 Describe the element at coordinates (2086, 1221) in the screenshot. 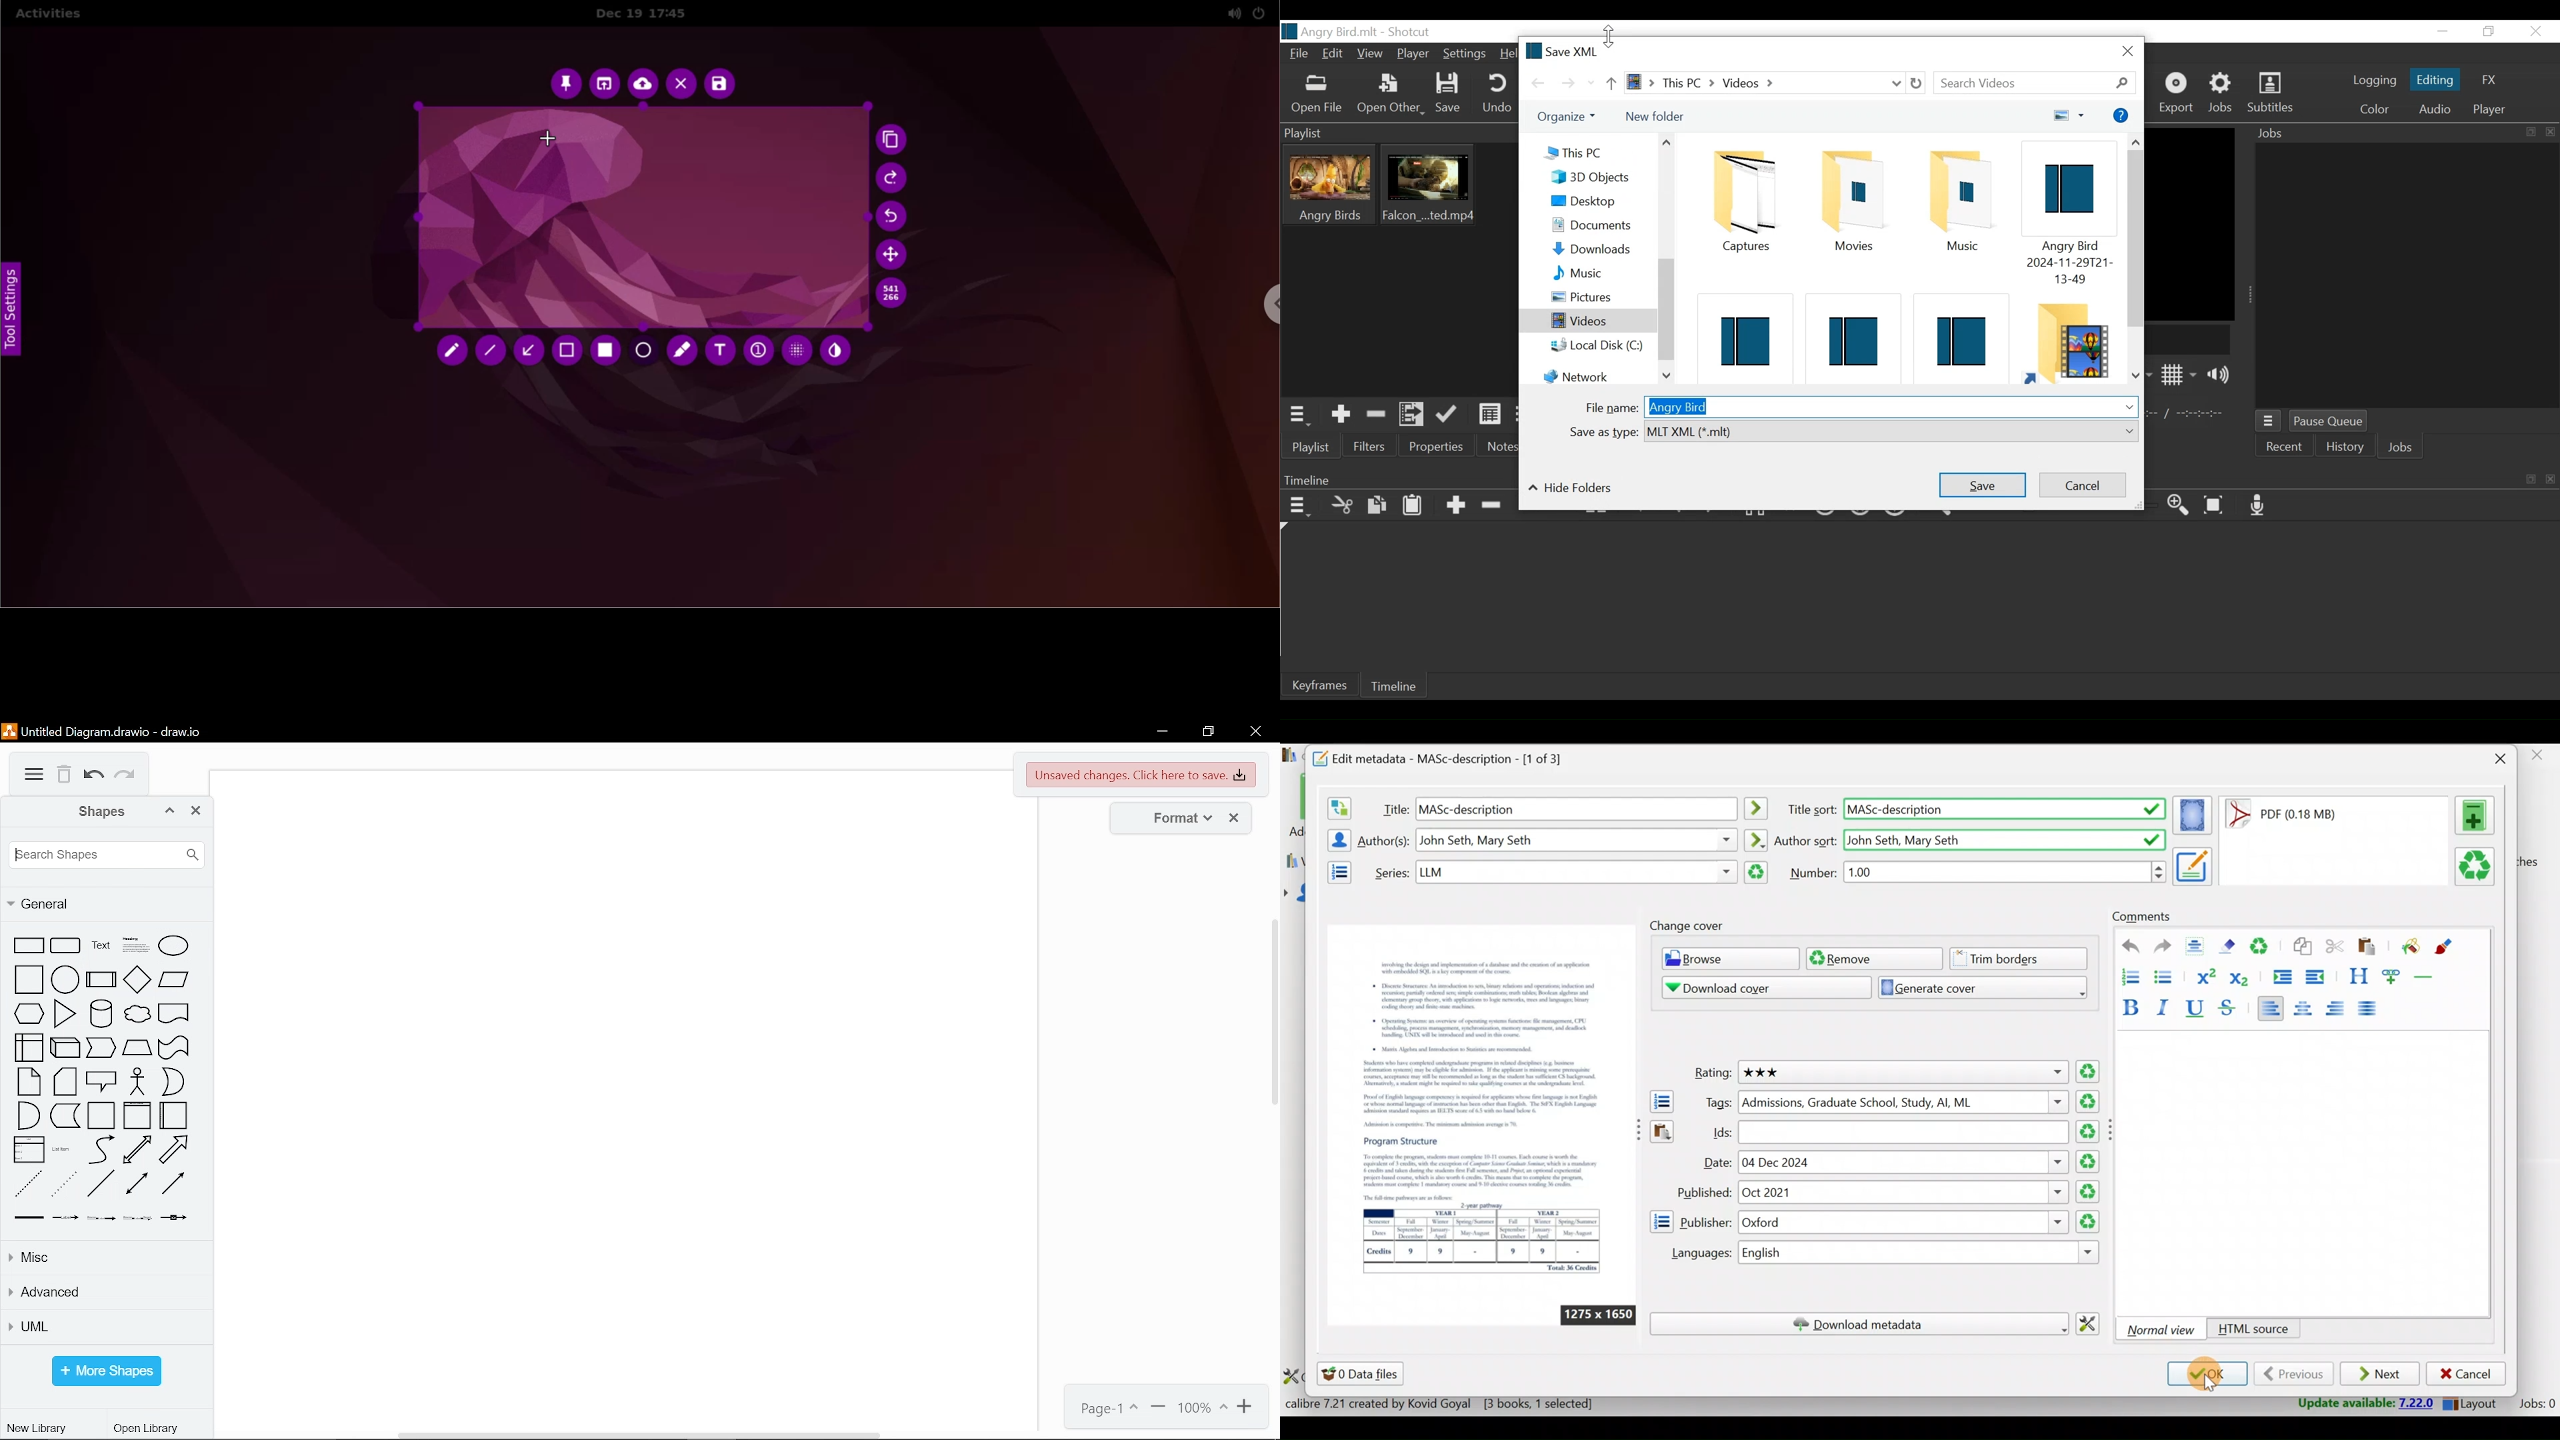

I see `Clear publisher` at that location.